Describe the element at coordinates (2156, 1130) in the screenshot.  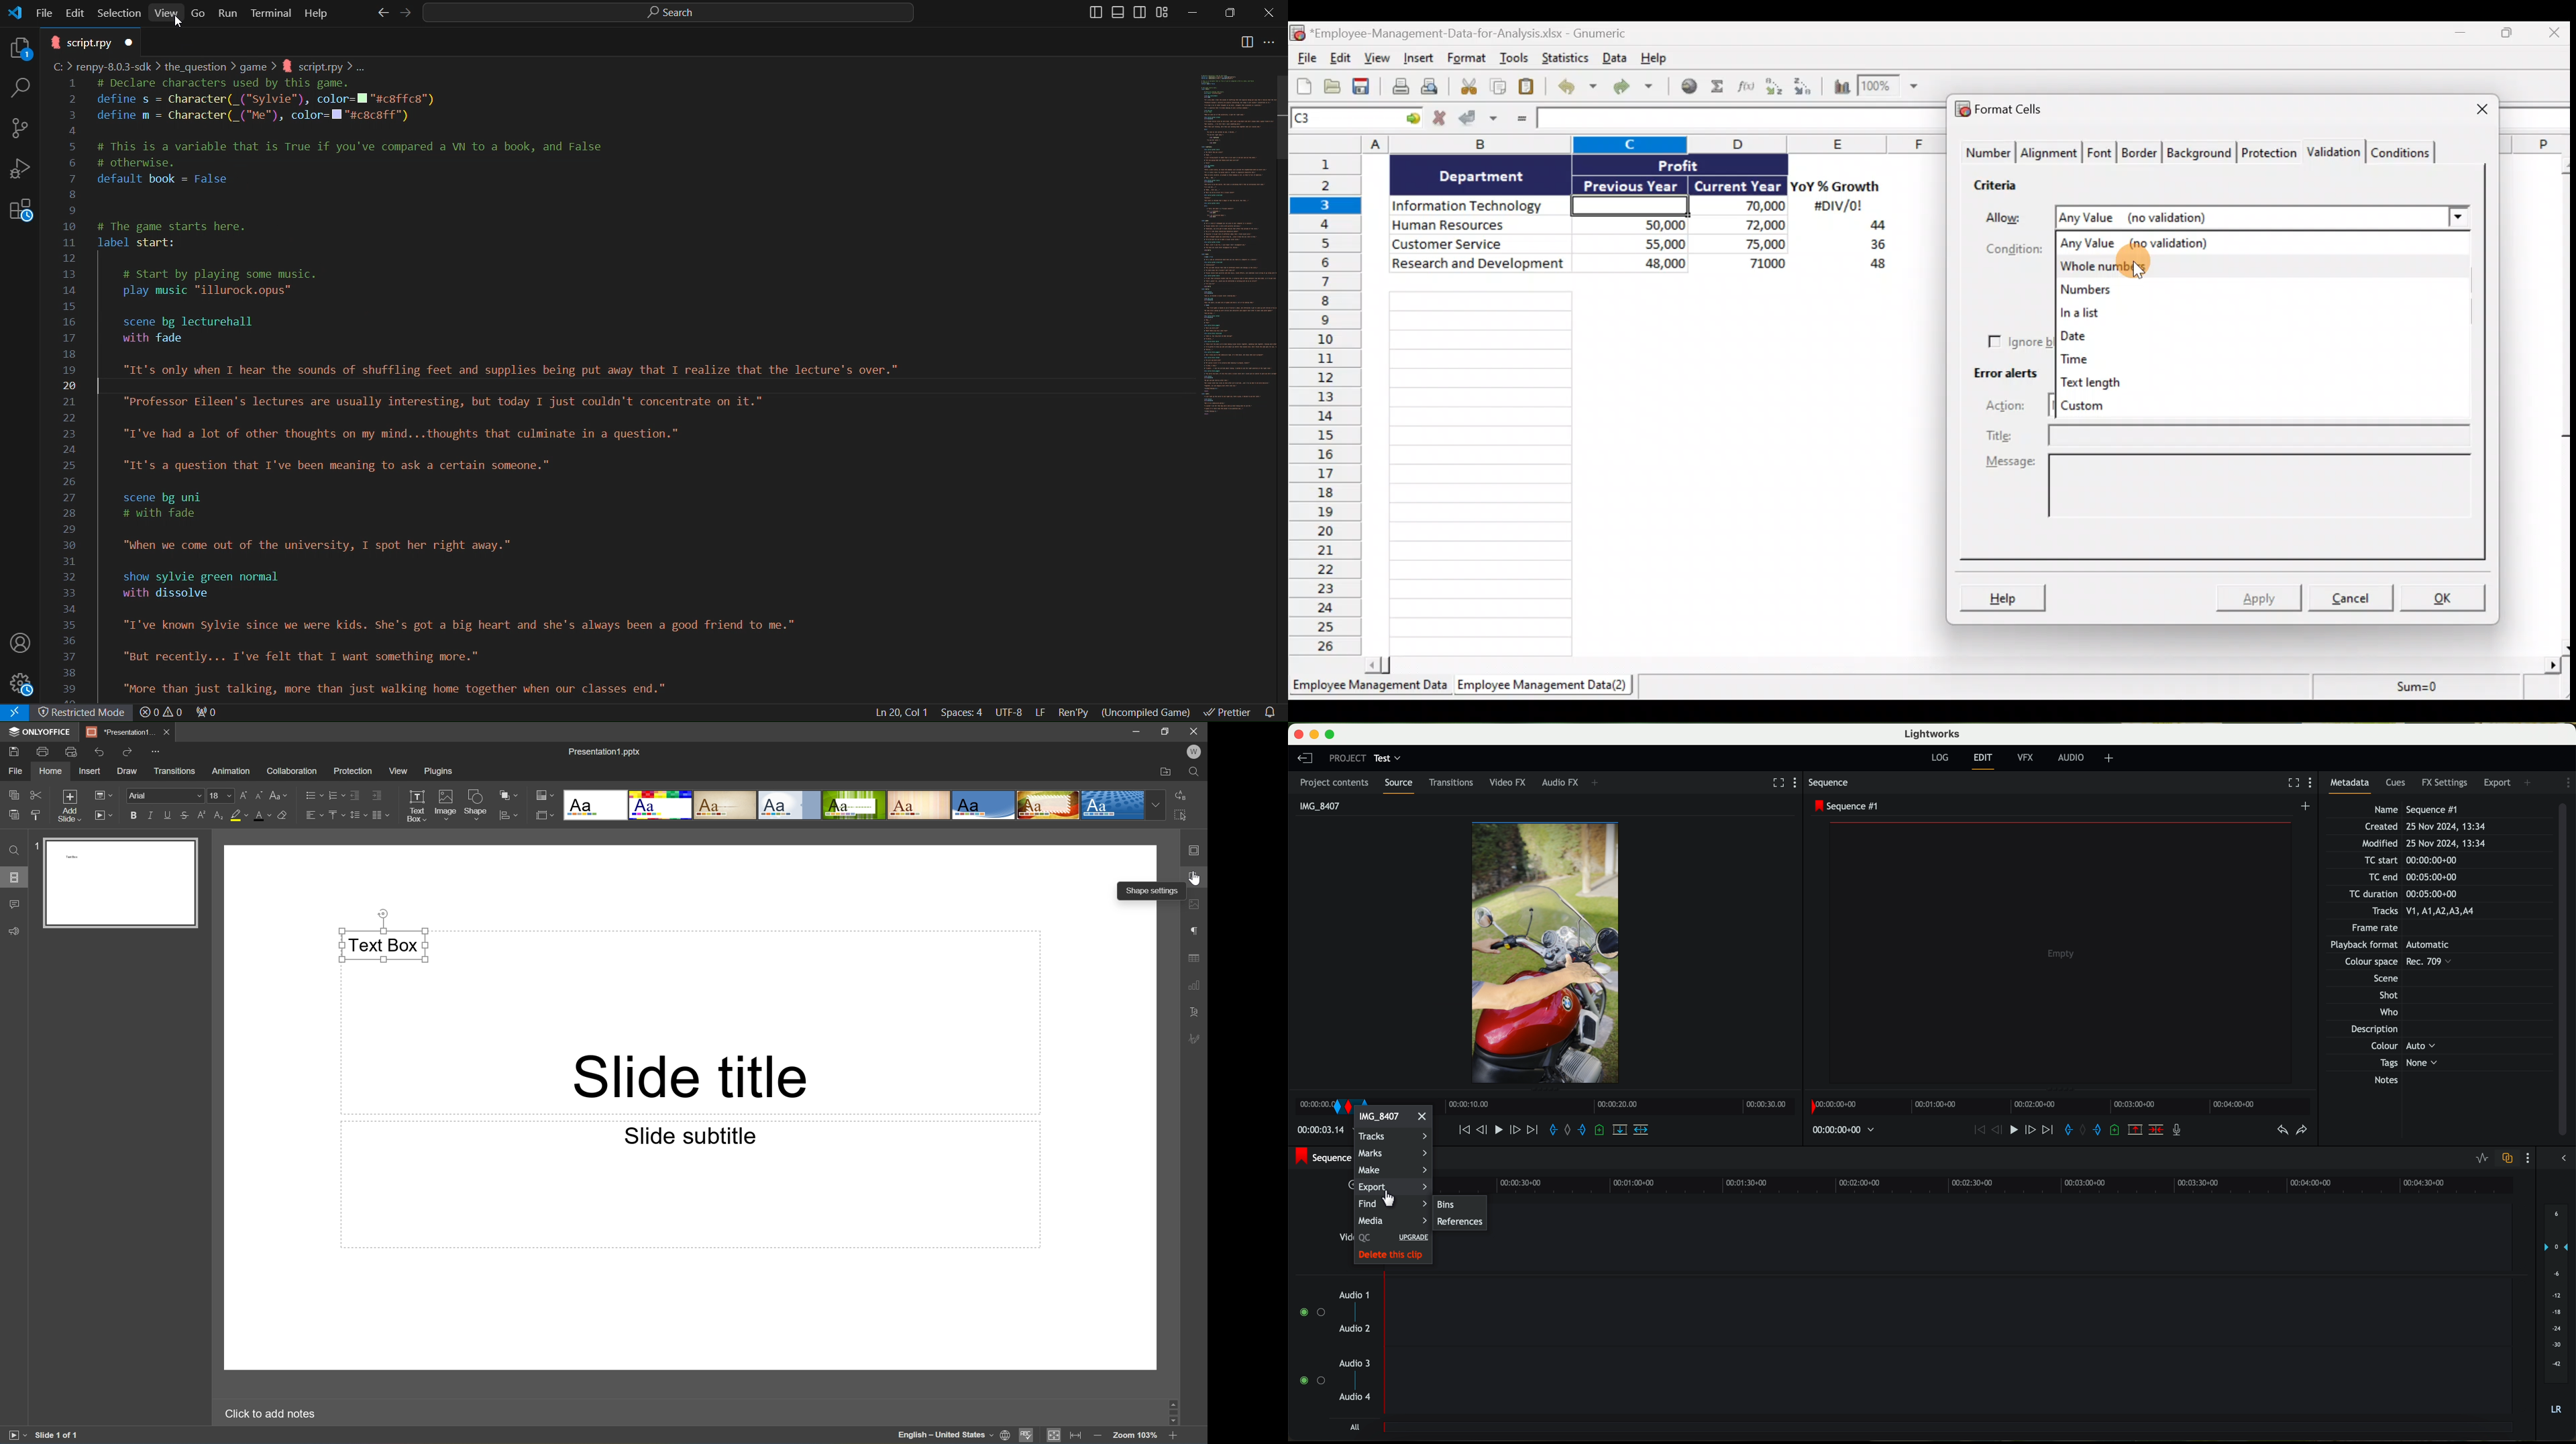
I see `delete/cut` at that location.